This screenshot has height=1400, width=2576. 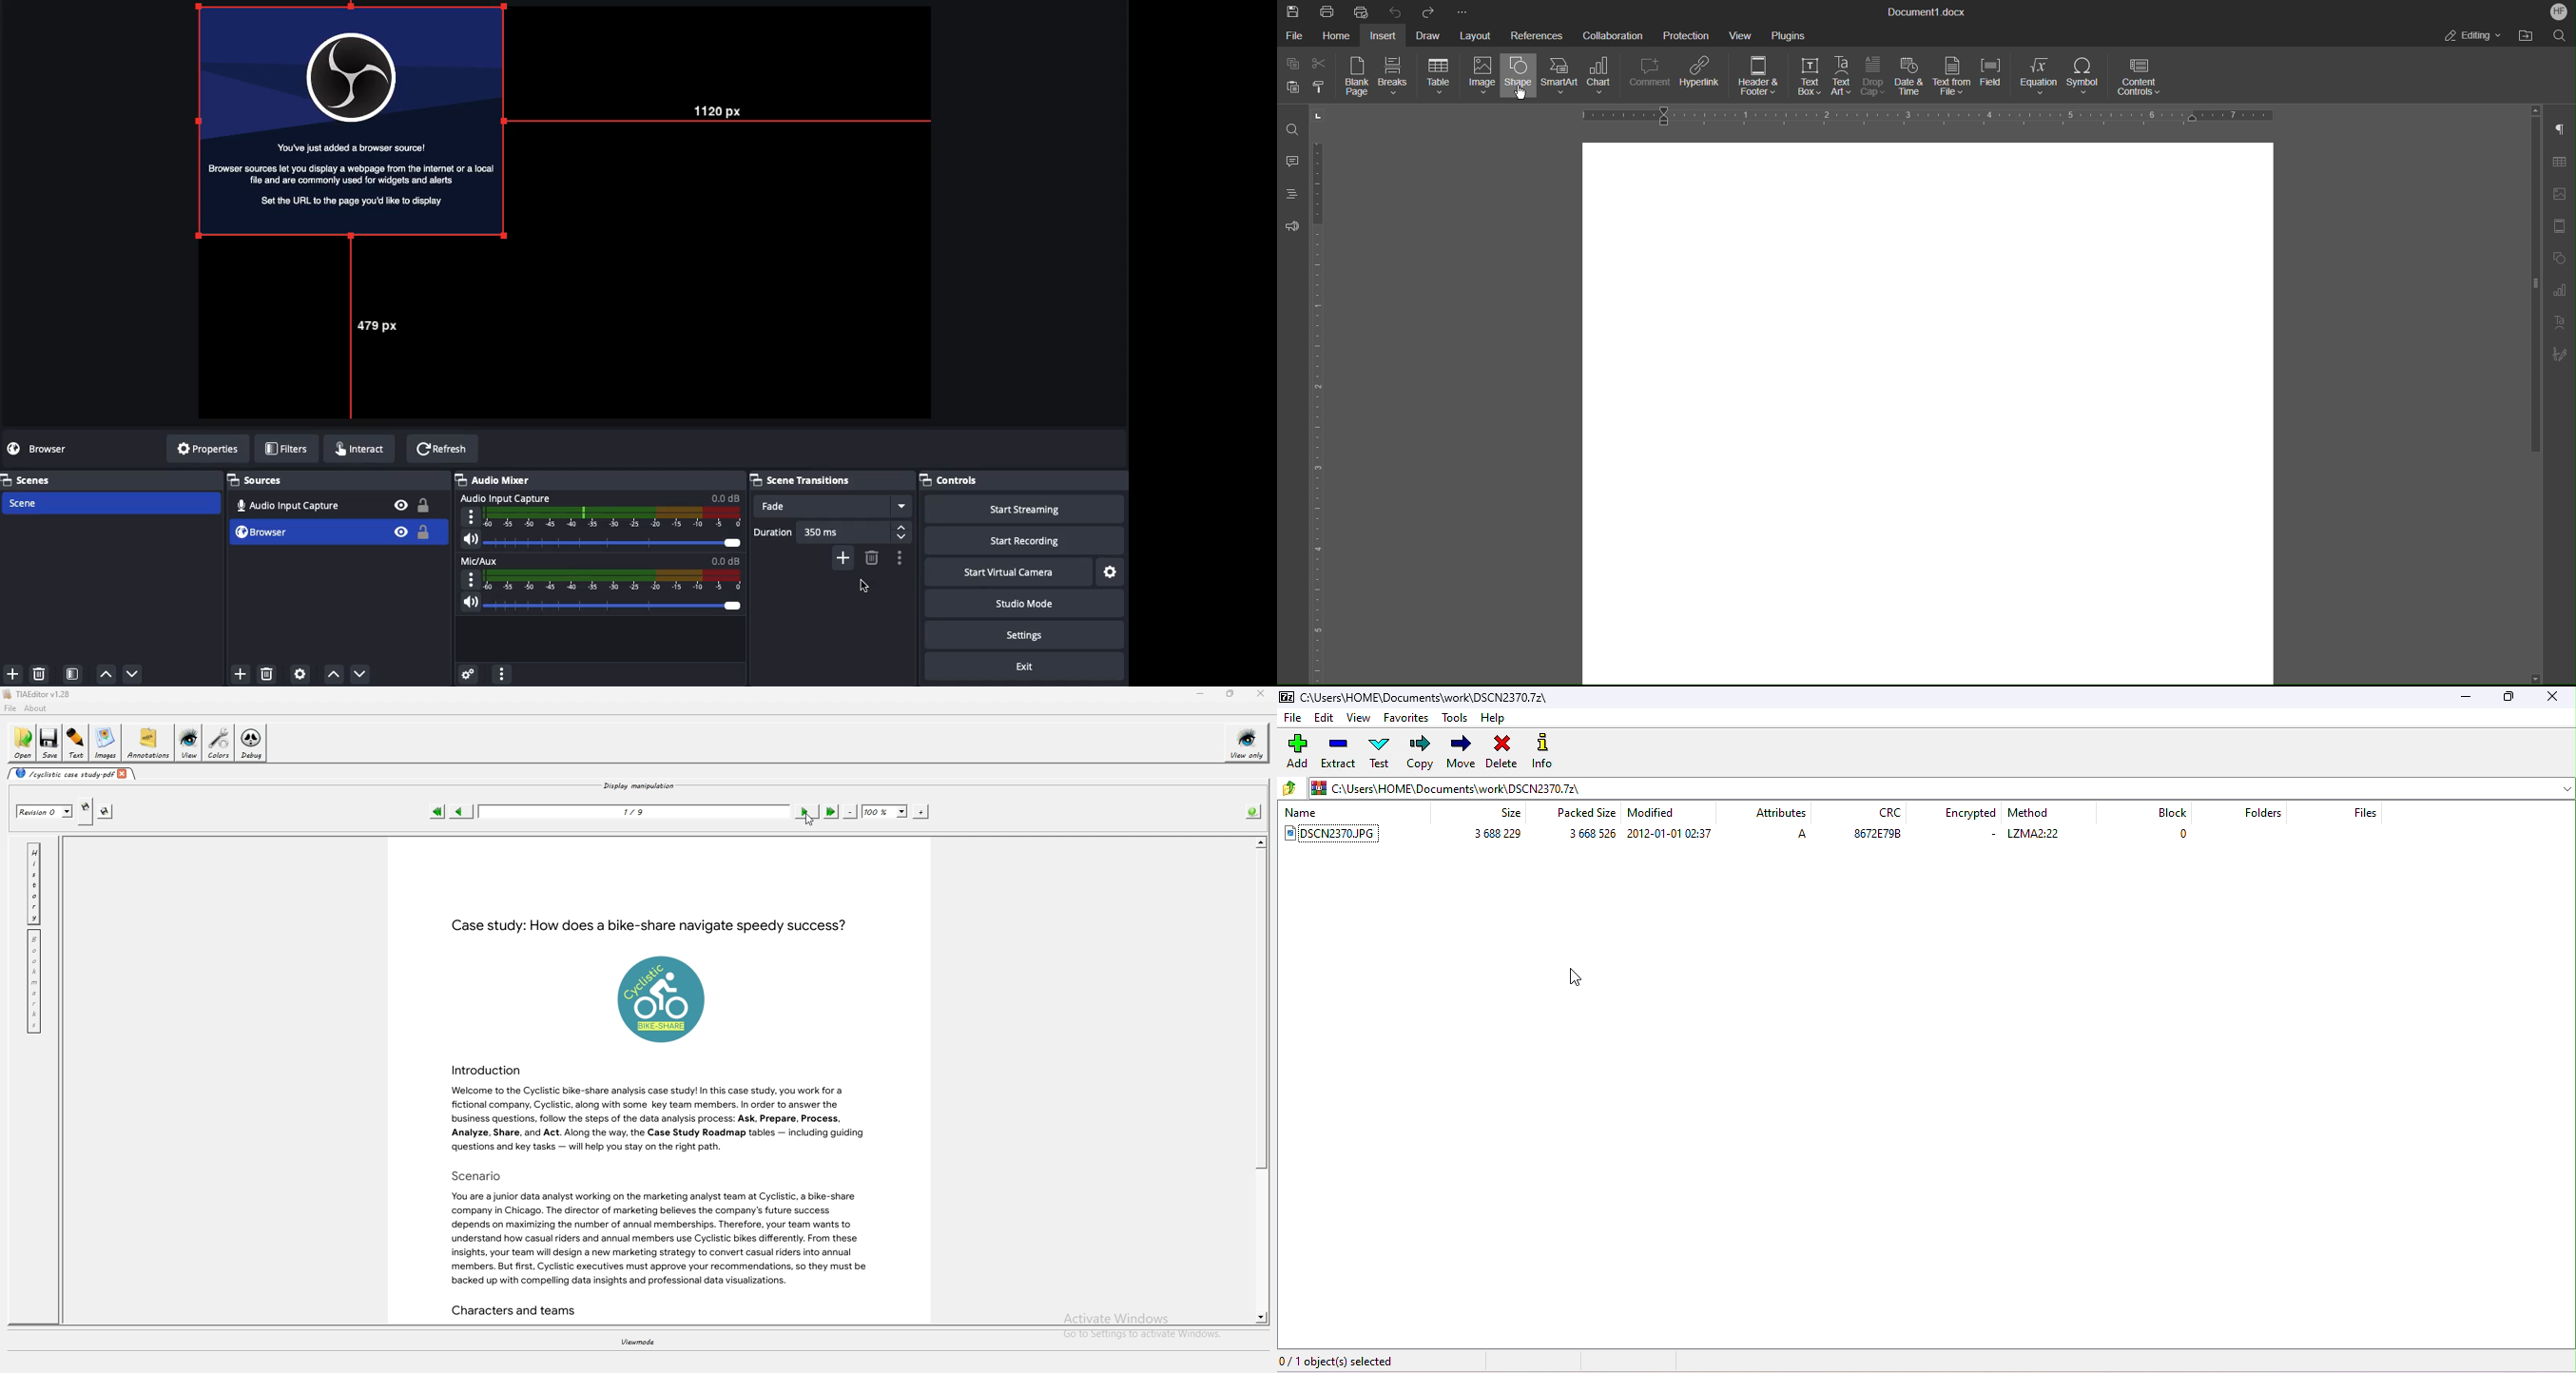 What do you see at coordinates (1911, 78) in the screenshot?
I see `Date & Time` at bounding box center [1911, 78].